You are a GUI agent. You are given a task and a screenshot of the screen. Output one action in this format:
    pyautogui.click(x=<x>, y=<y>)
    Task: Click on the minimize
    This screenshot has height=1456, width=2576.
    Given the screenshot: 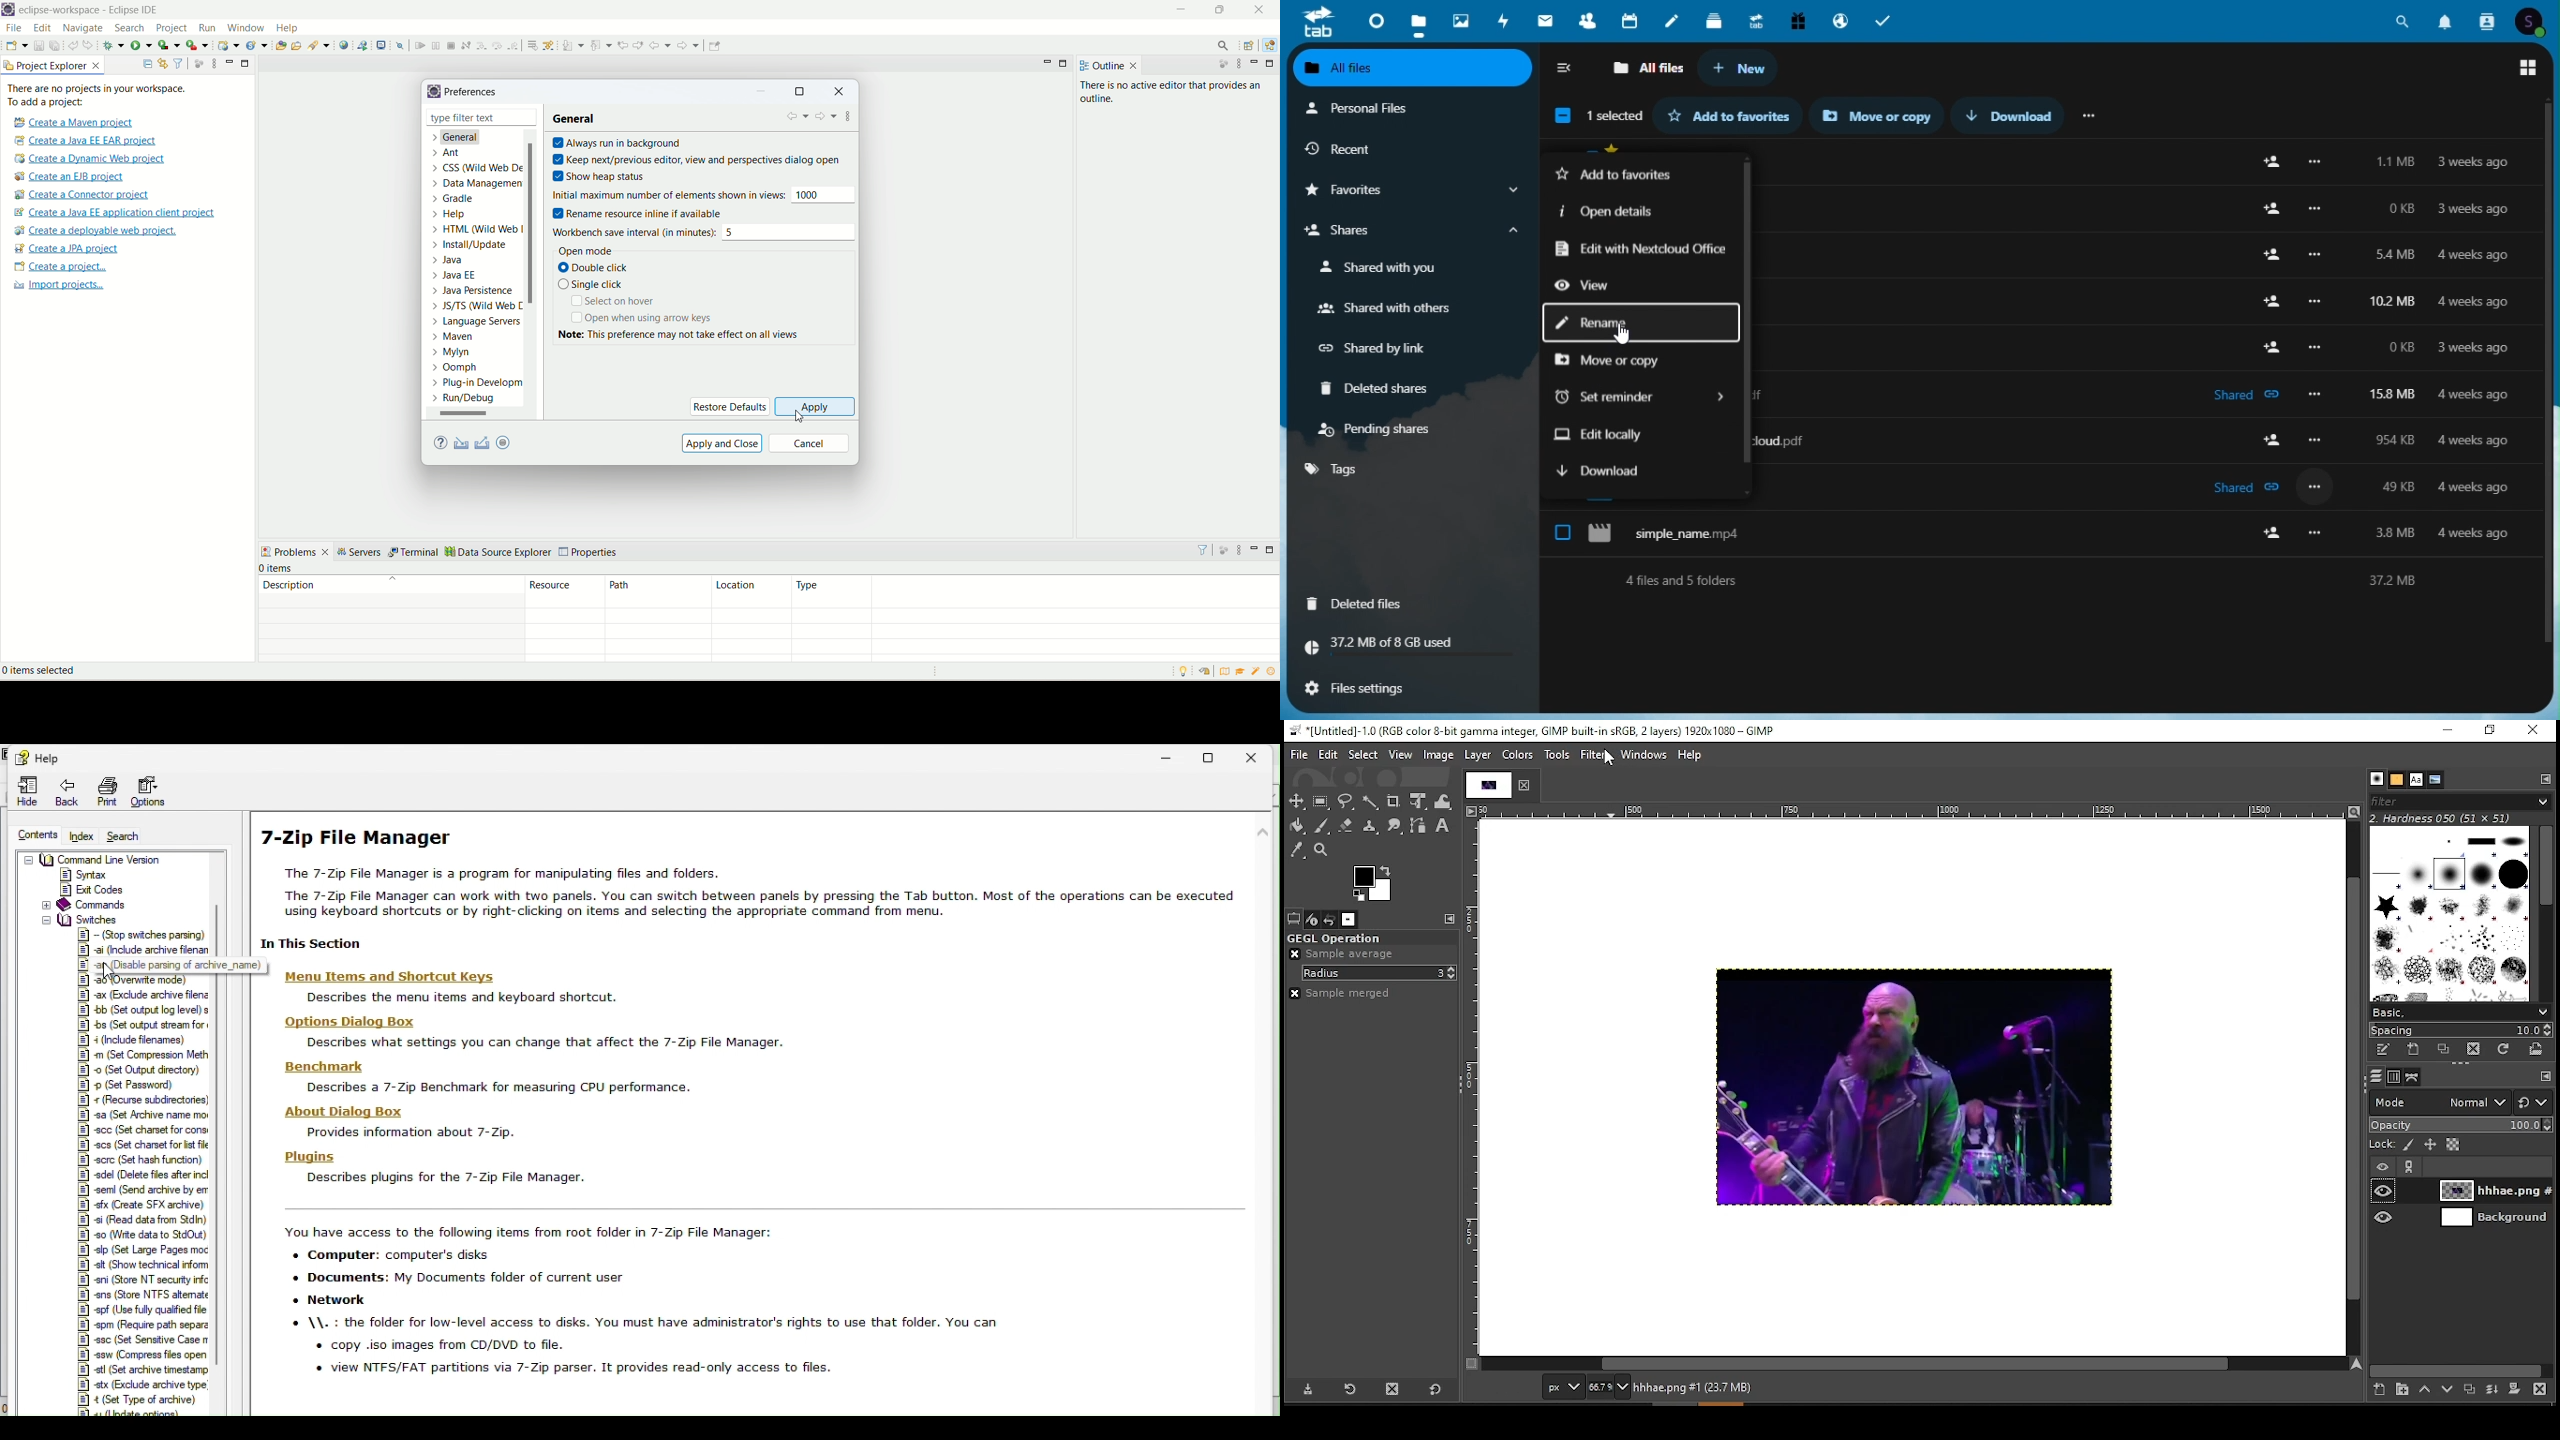 What is the action you would take?
    pyautogui.click(x=1257, y=63)
    